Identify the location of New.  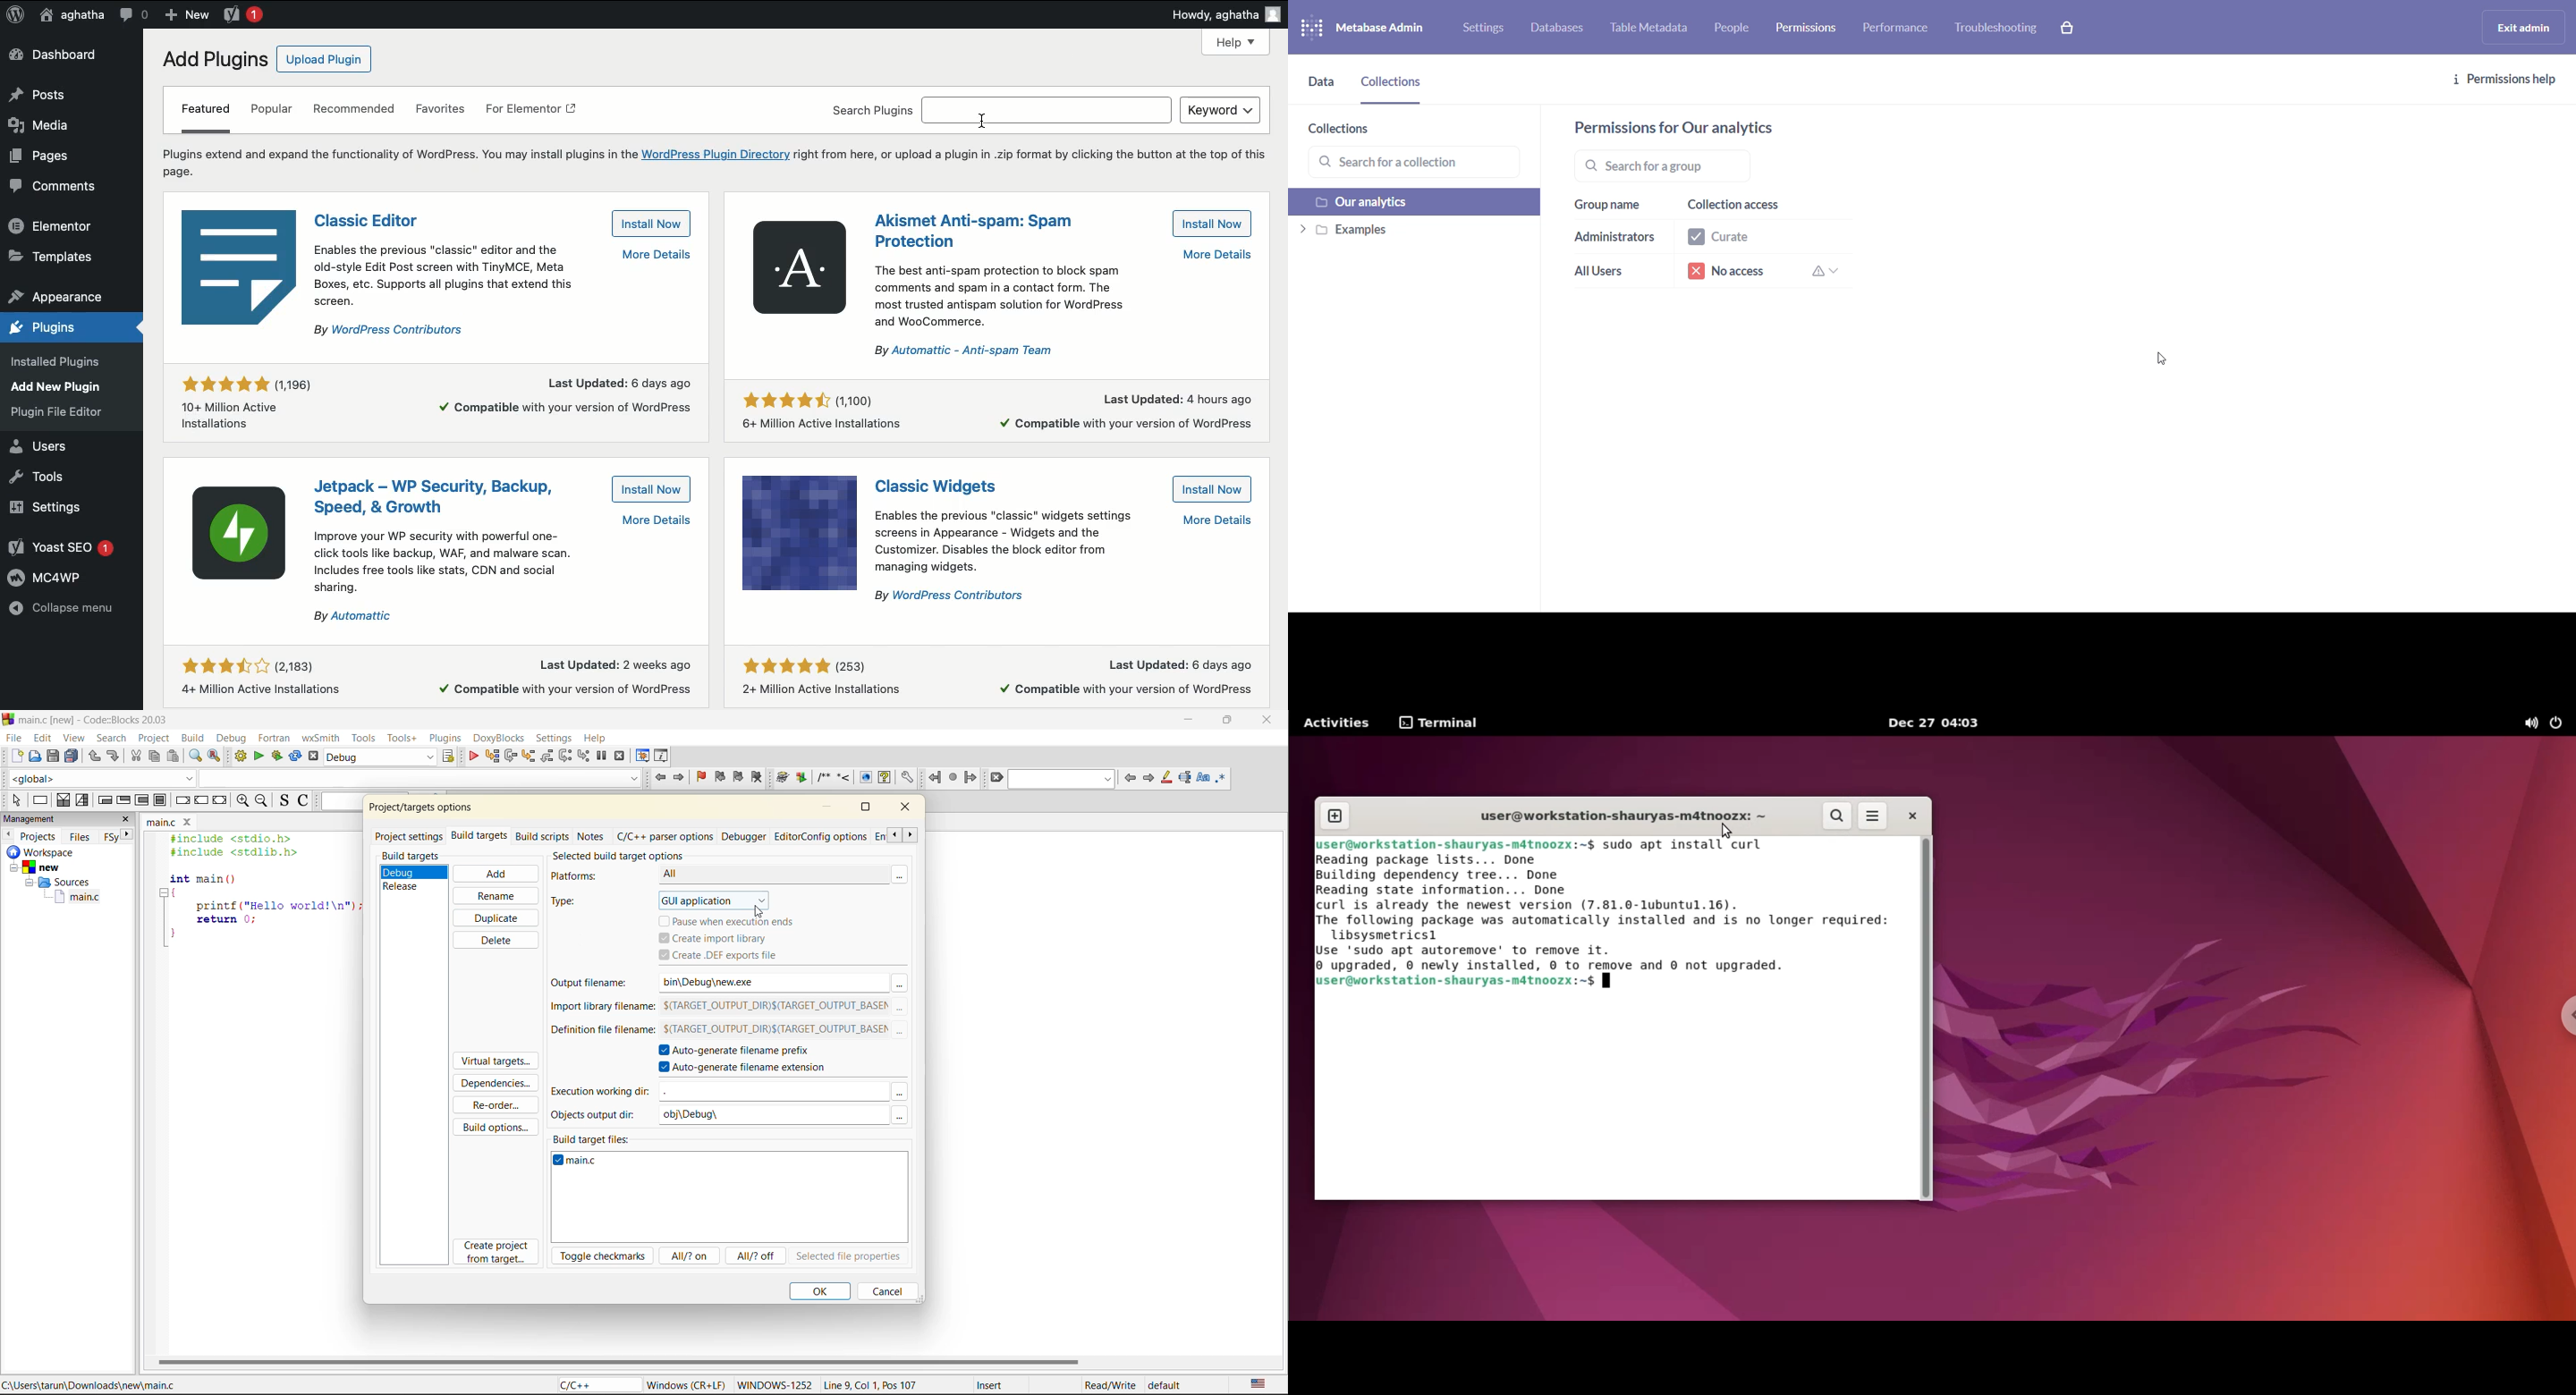
(185, 15).